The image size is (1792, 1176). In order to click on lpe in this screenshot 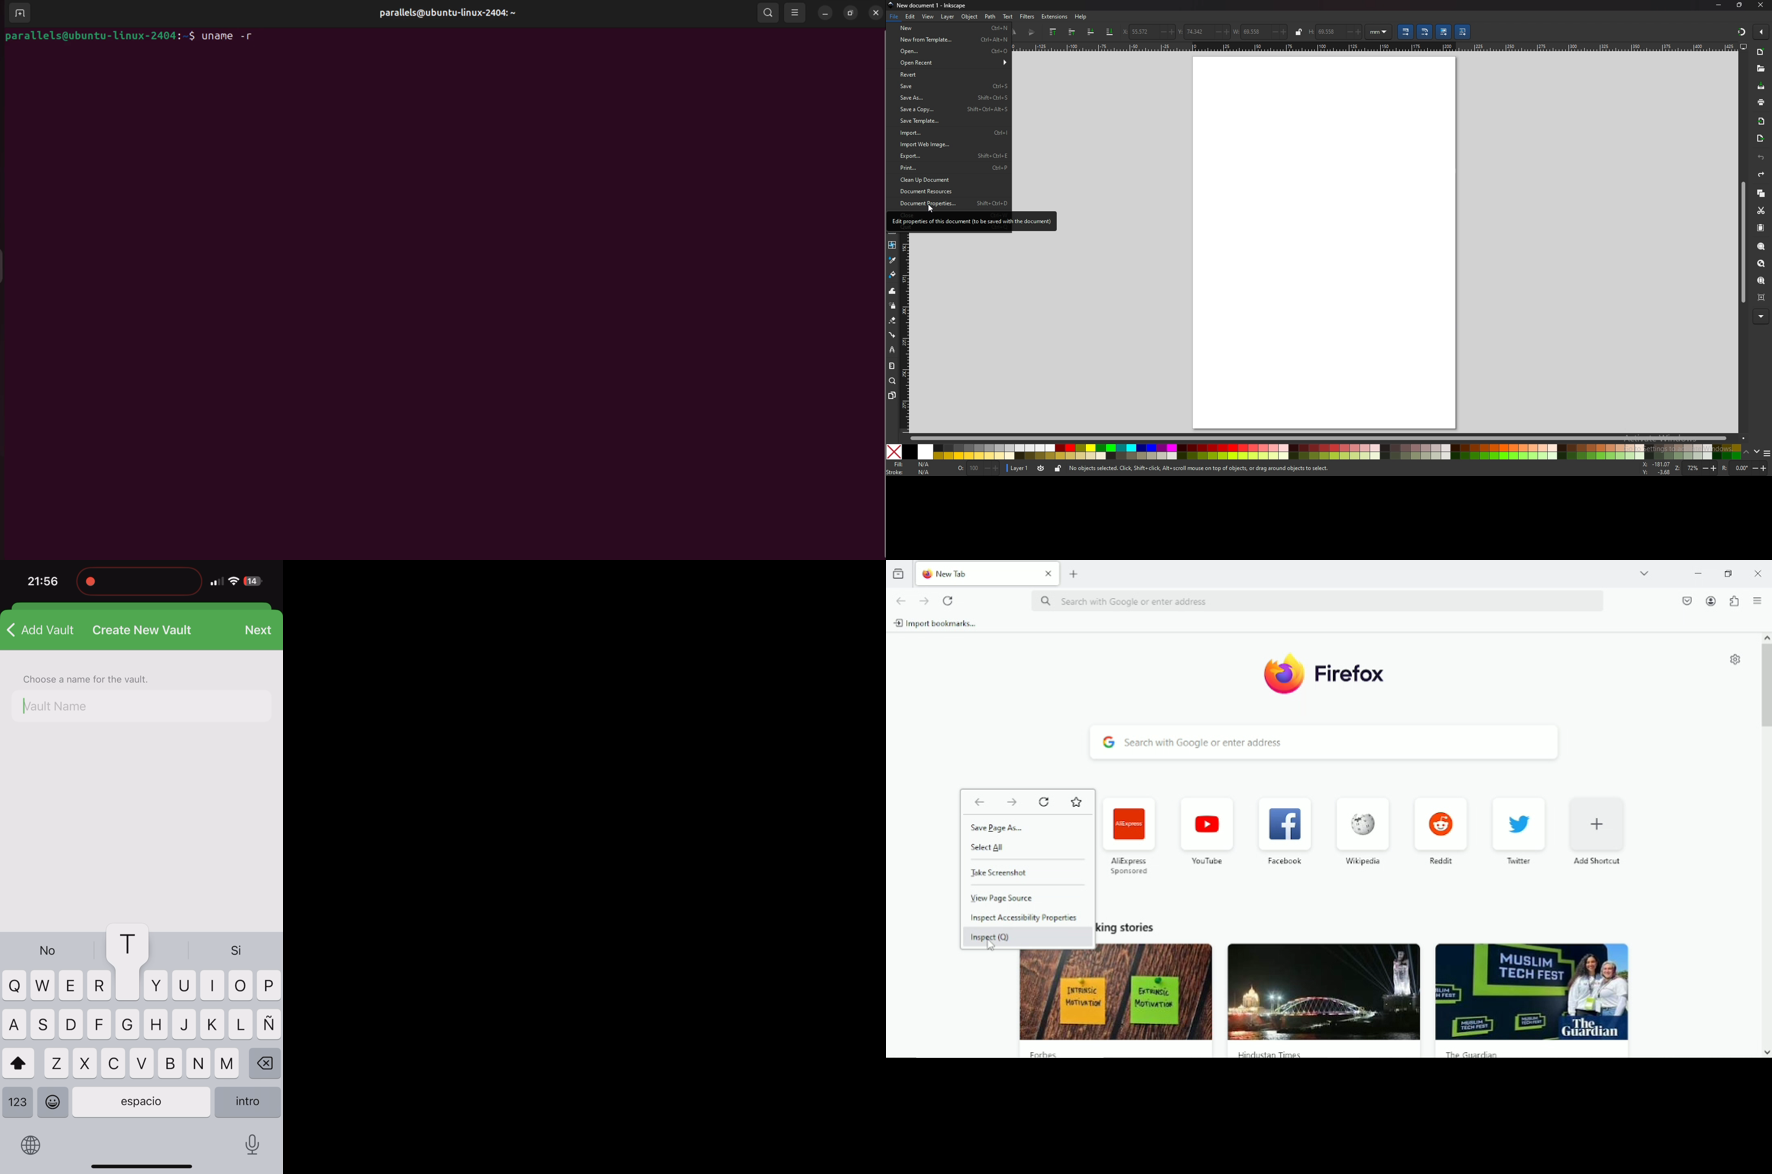, I will do `click(892, 350)`.